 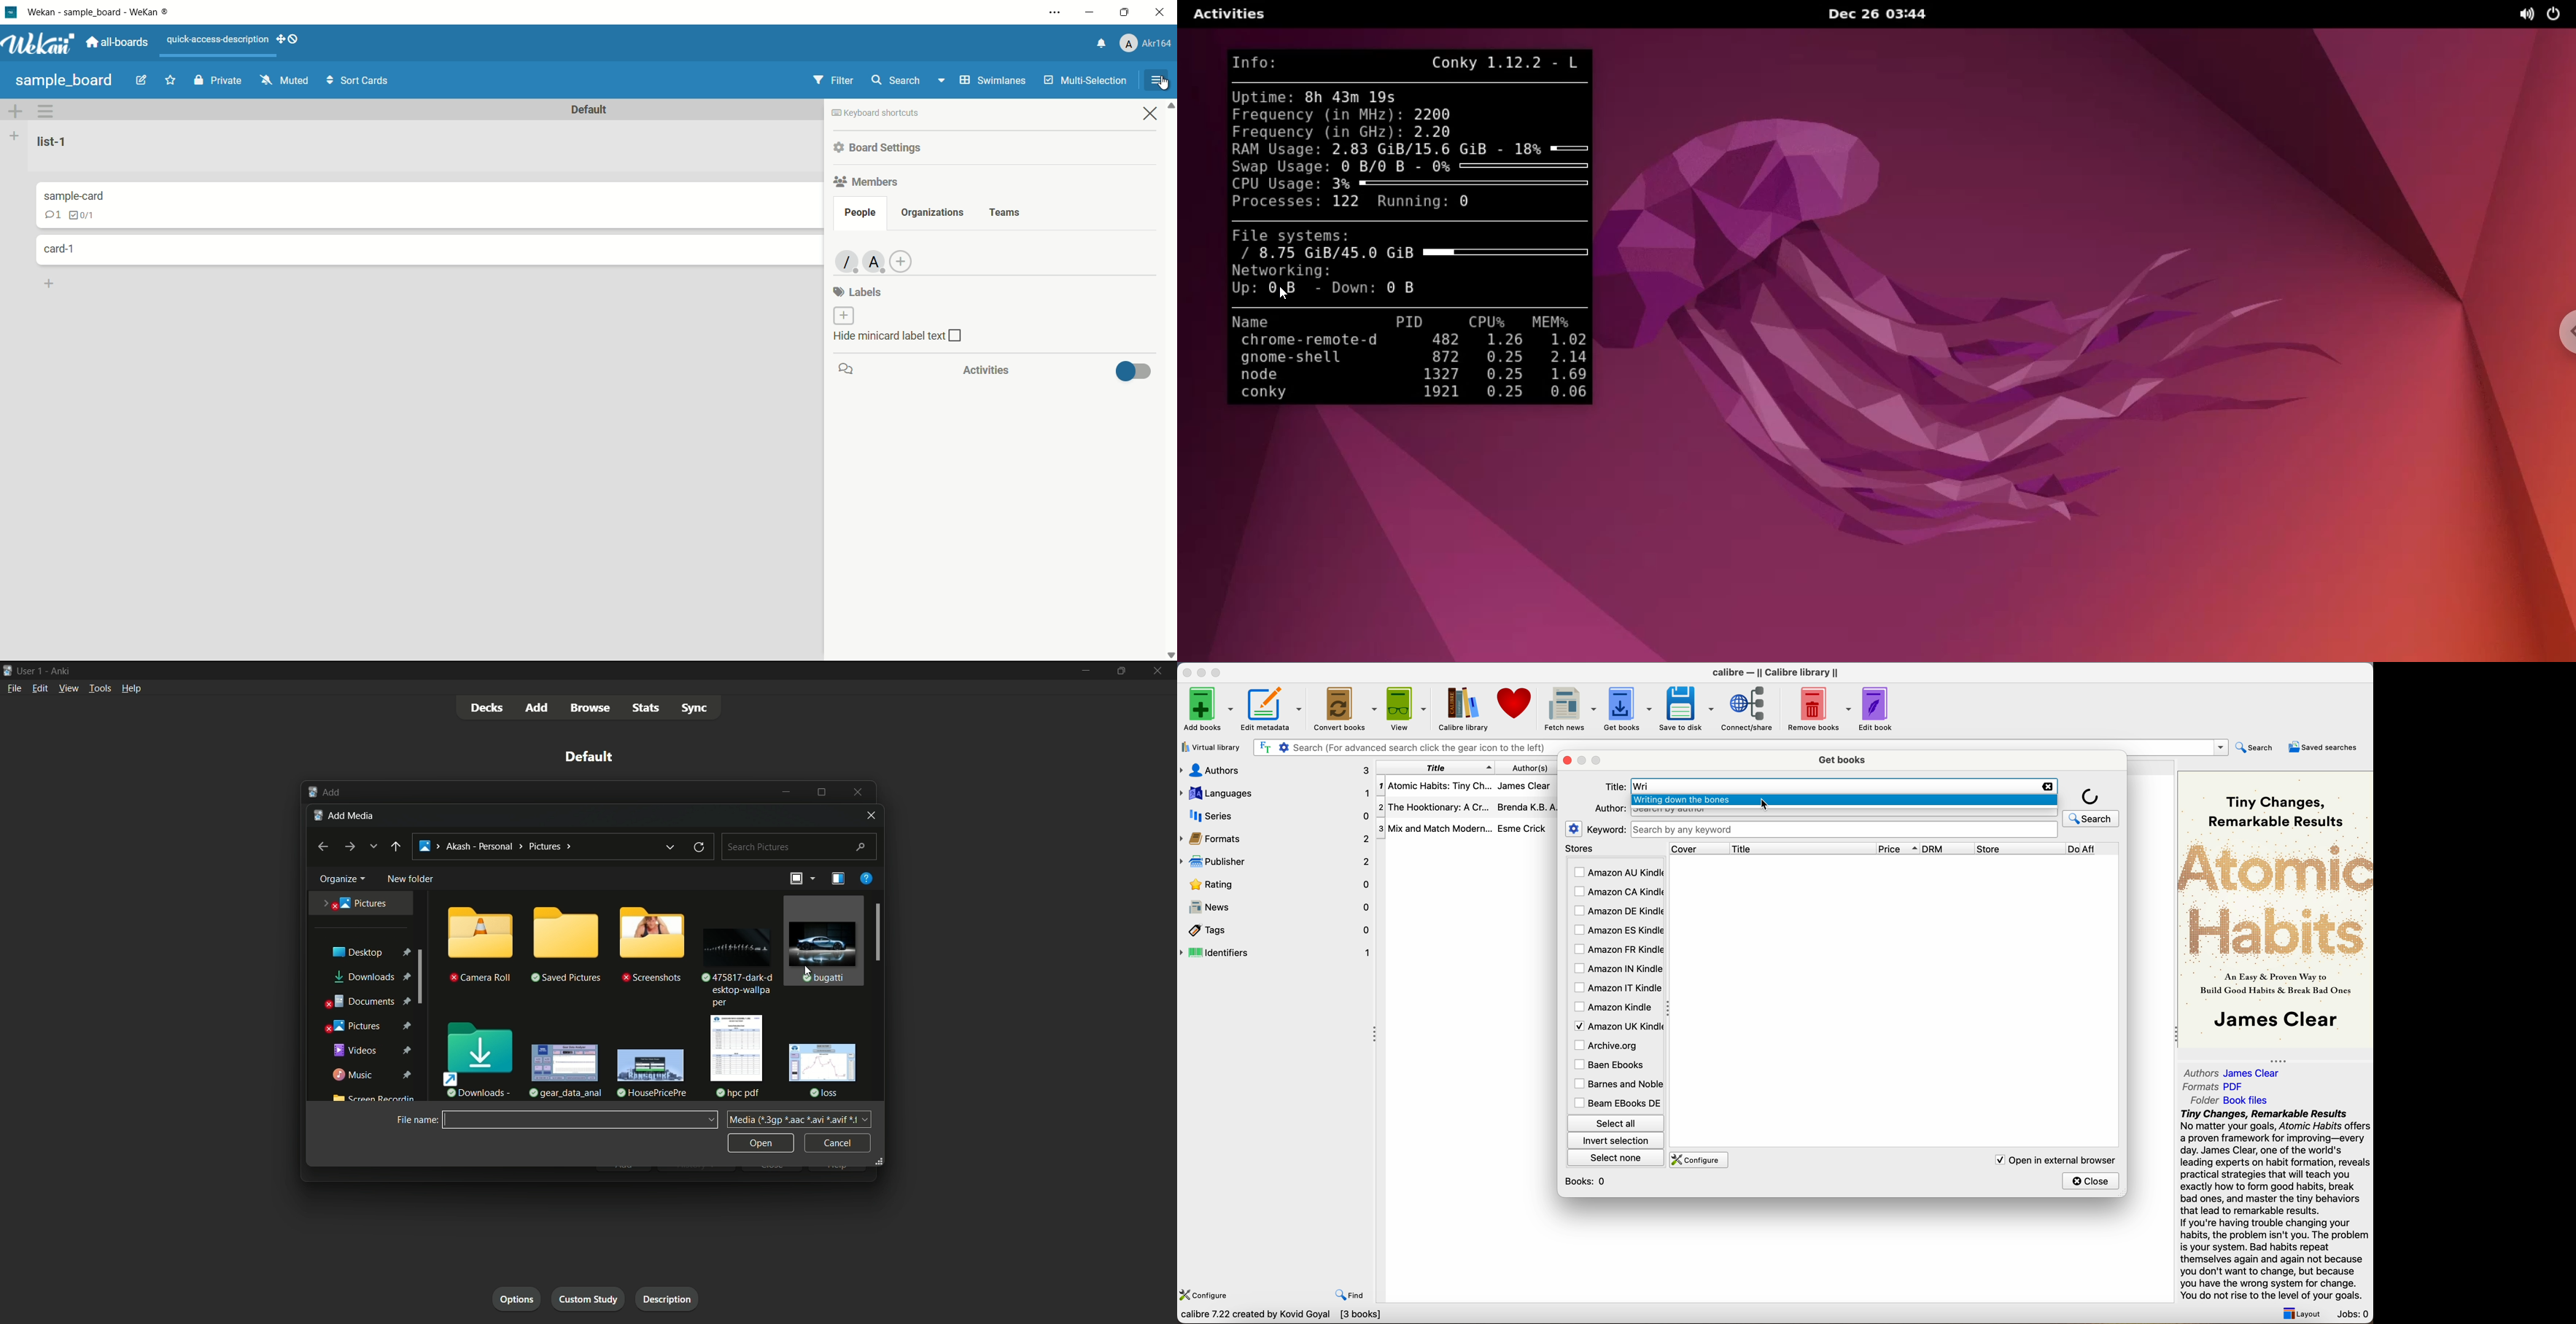 What do you see at coordinates (877, 932) in the screenshot?
I see `scroll bar` at bounding box center [877, 932].